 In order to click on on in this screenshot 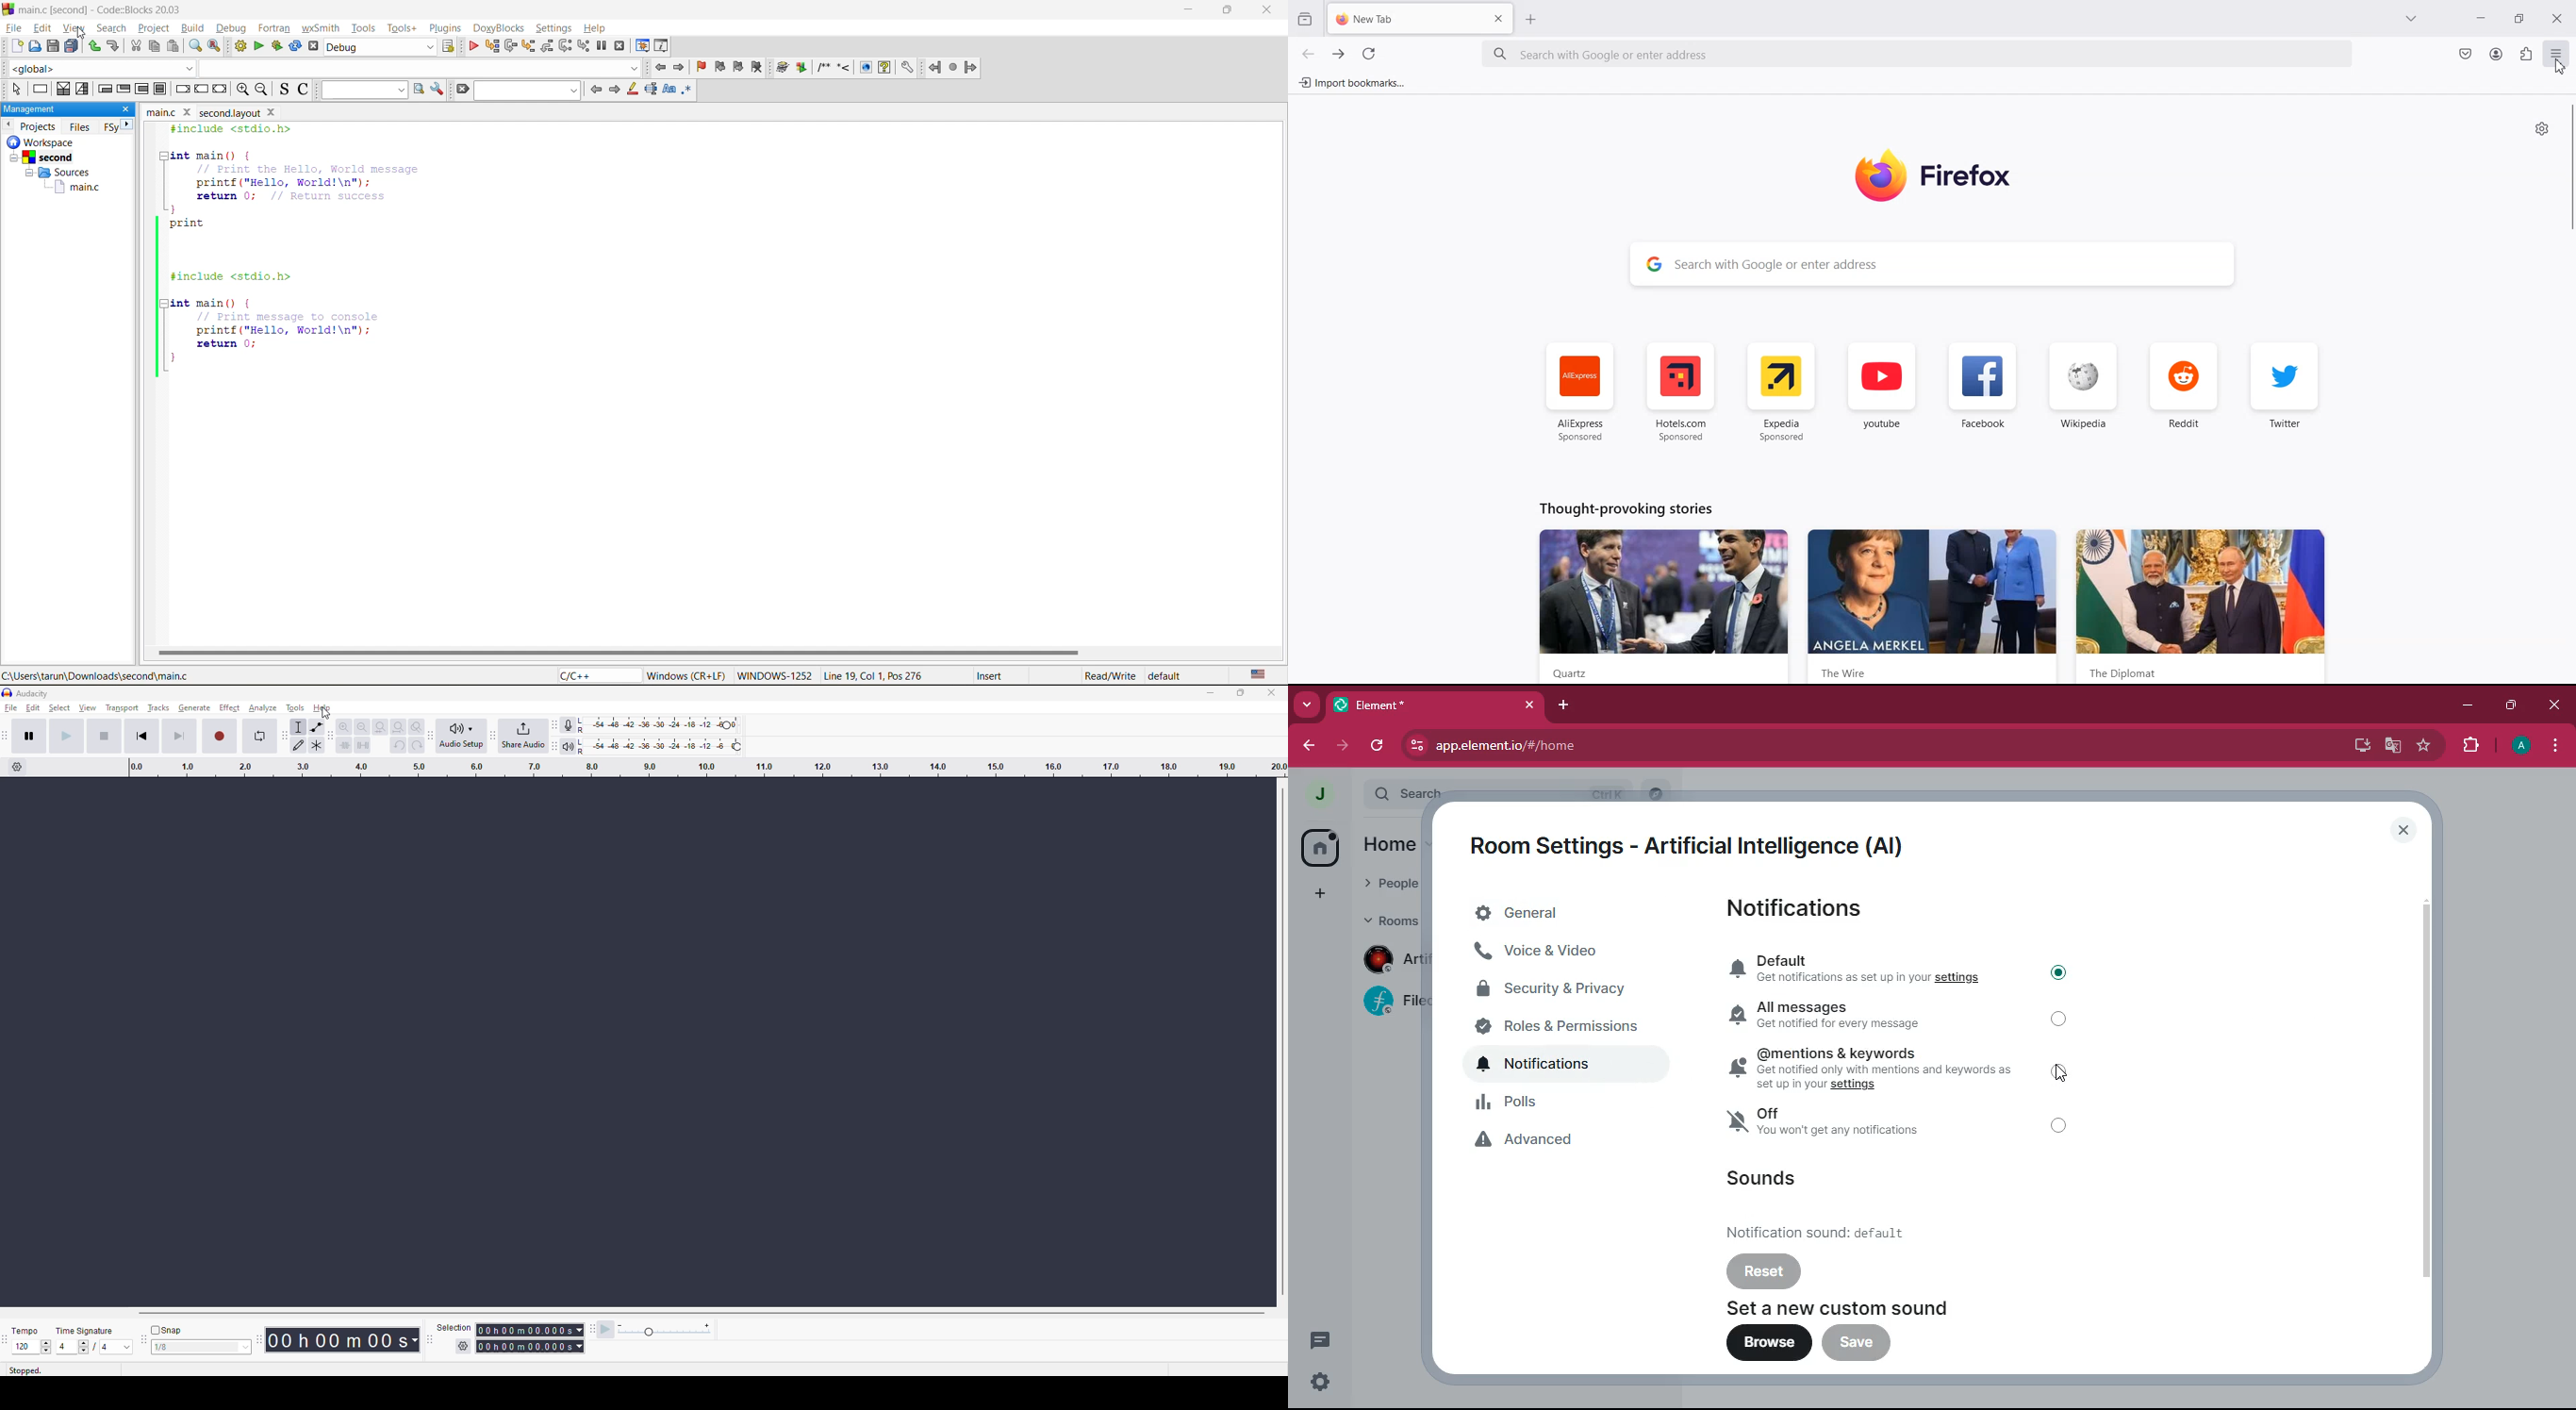, I will do `click(2058, 972)`.